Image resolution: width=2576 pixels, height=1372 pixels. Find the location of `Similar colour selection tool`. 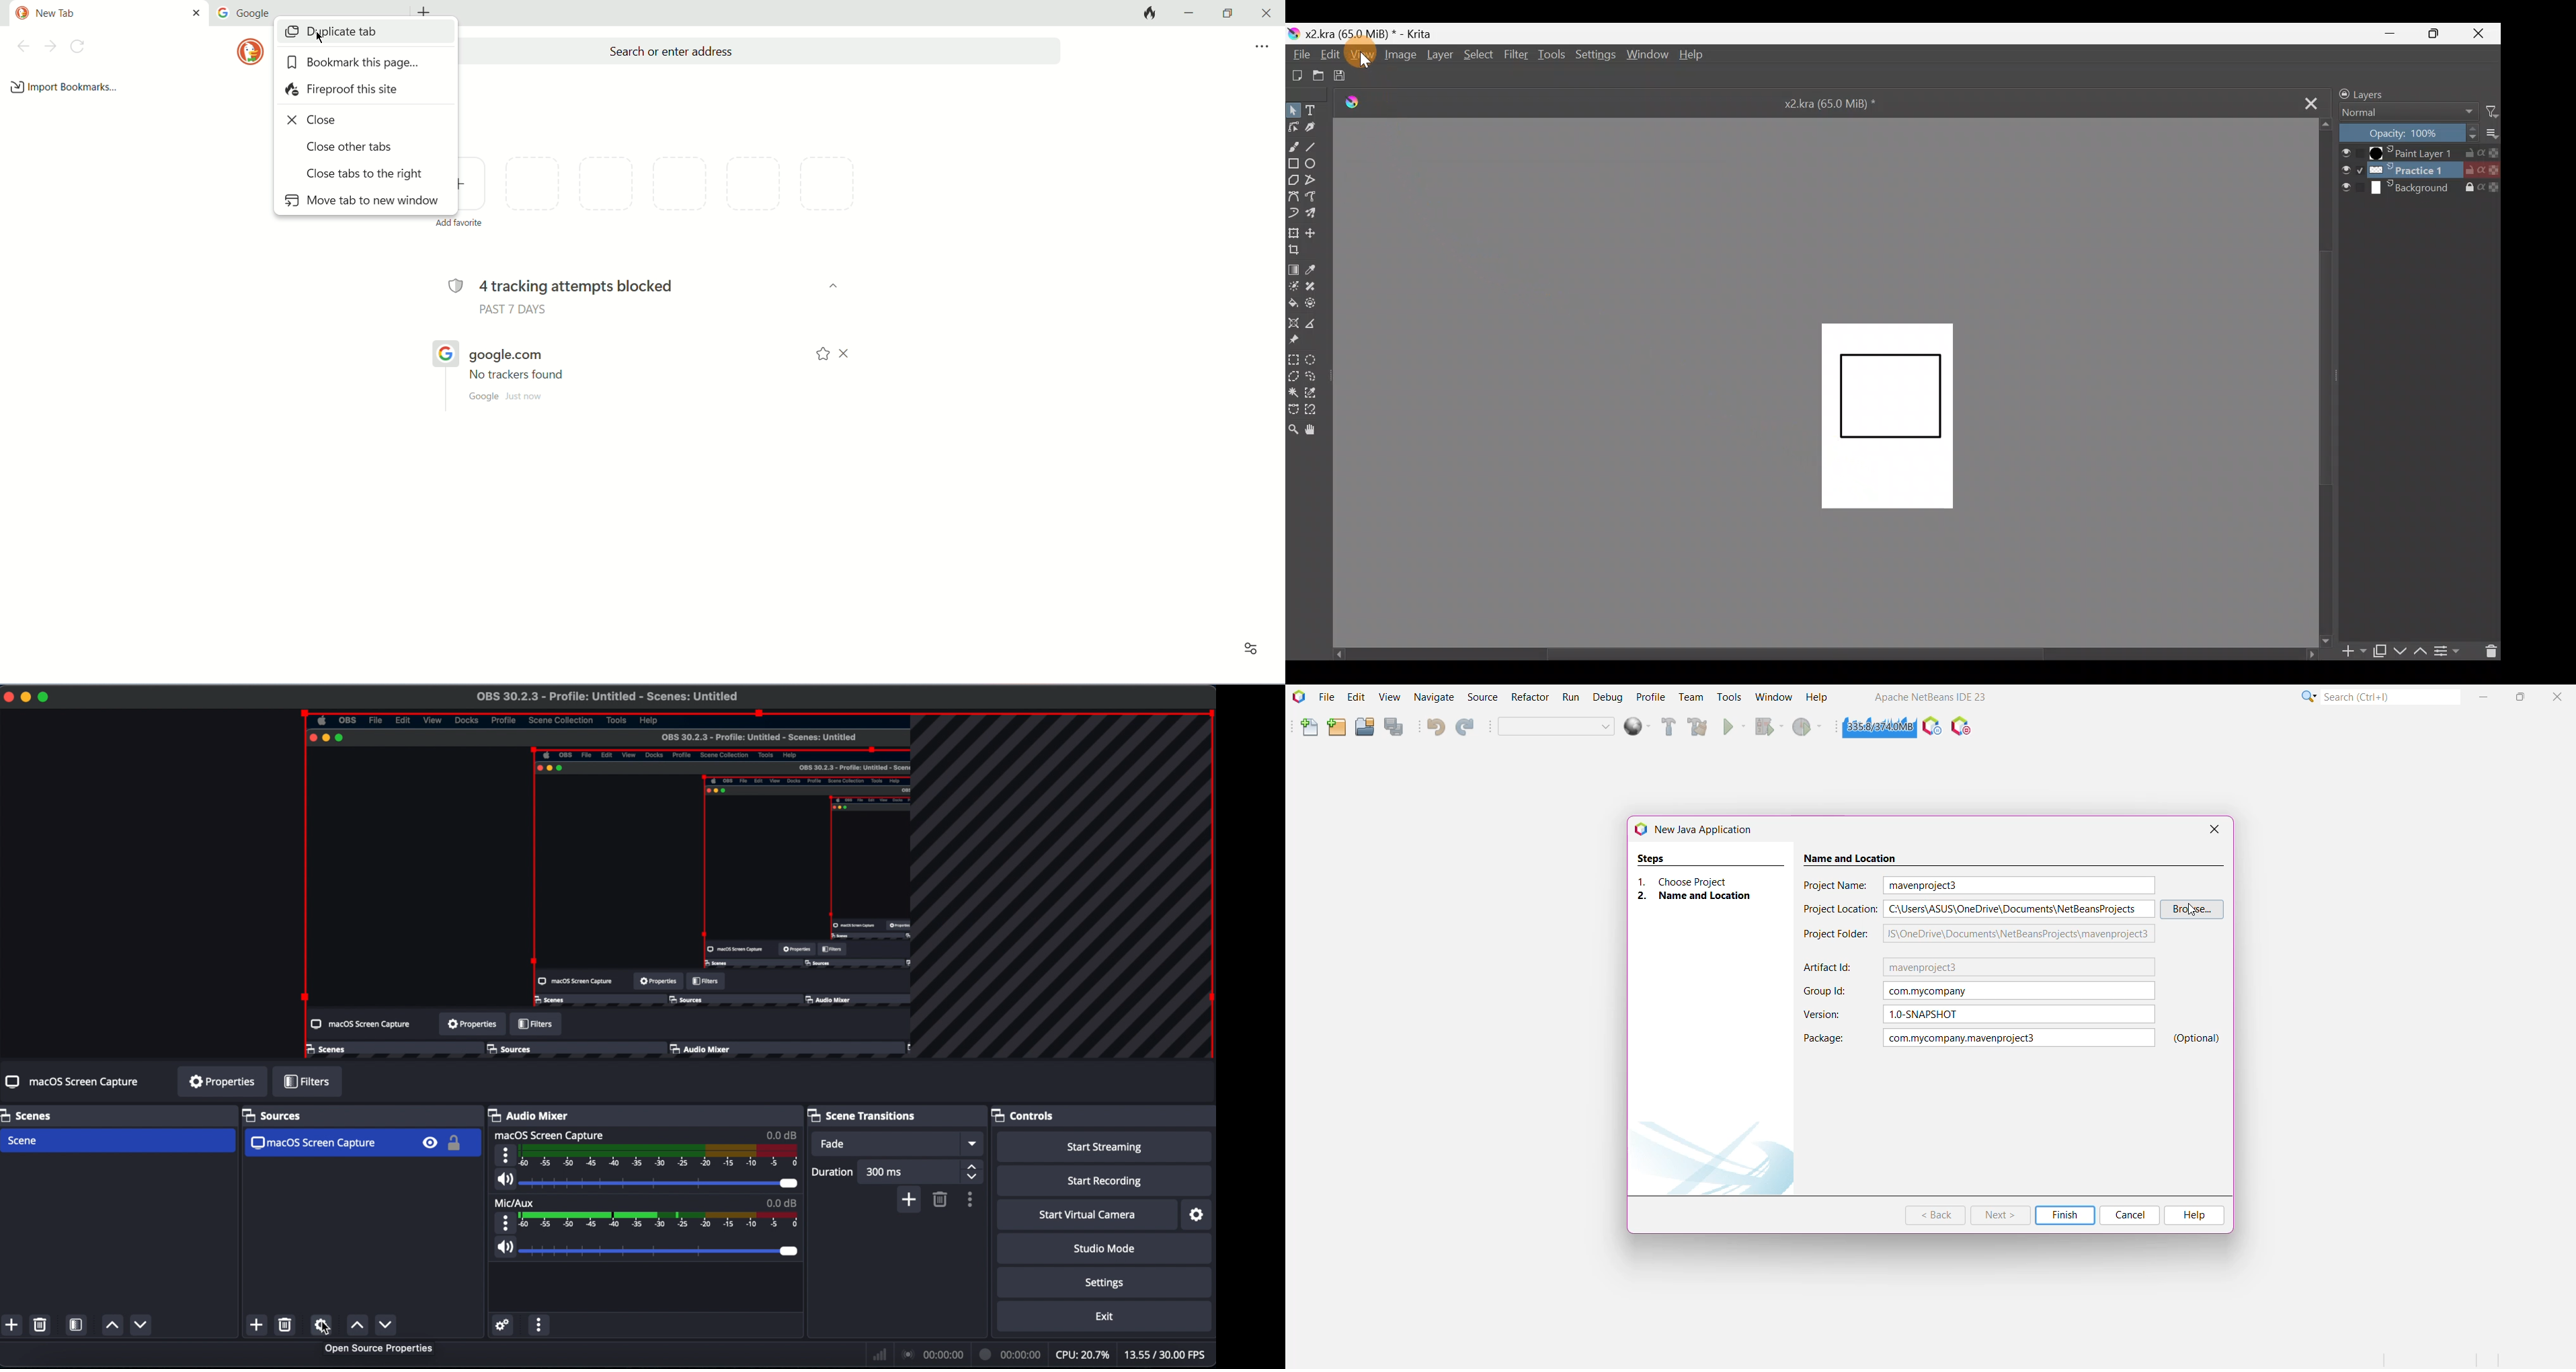

Similar colour selection tool is located at coordinates (1317, 391).